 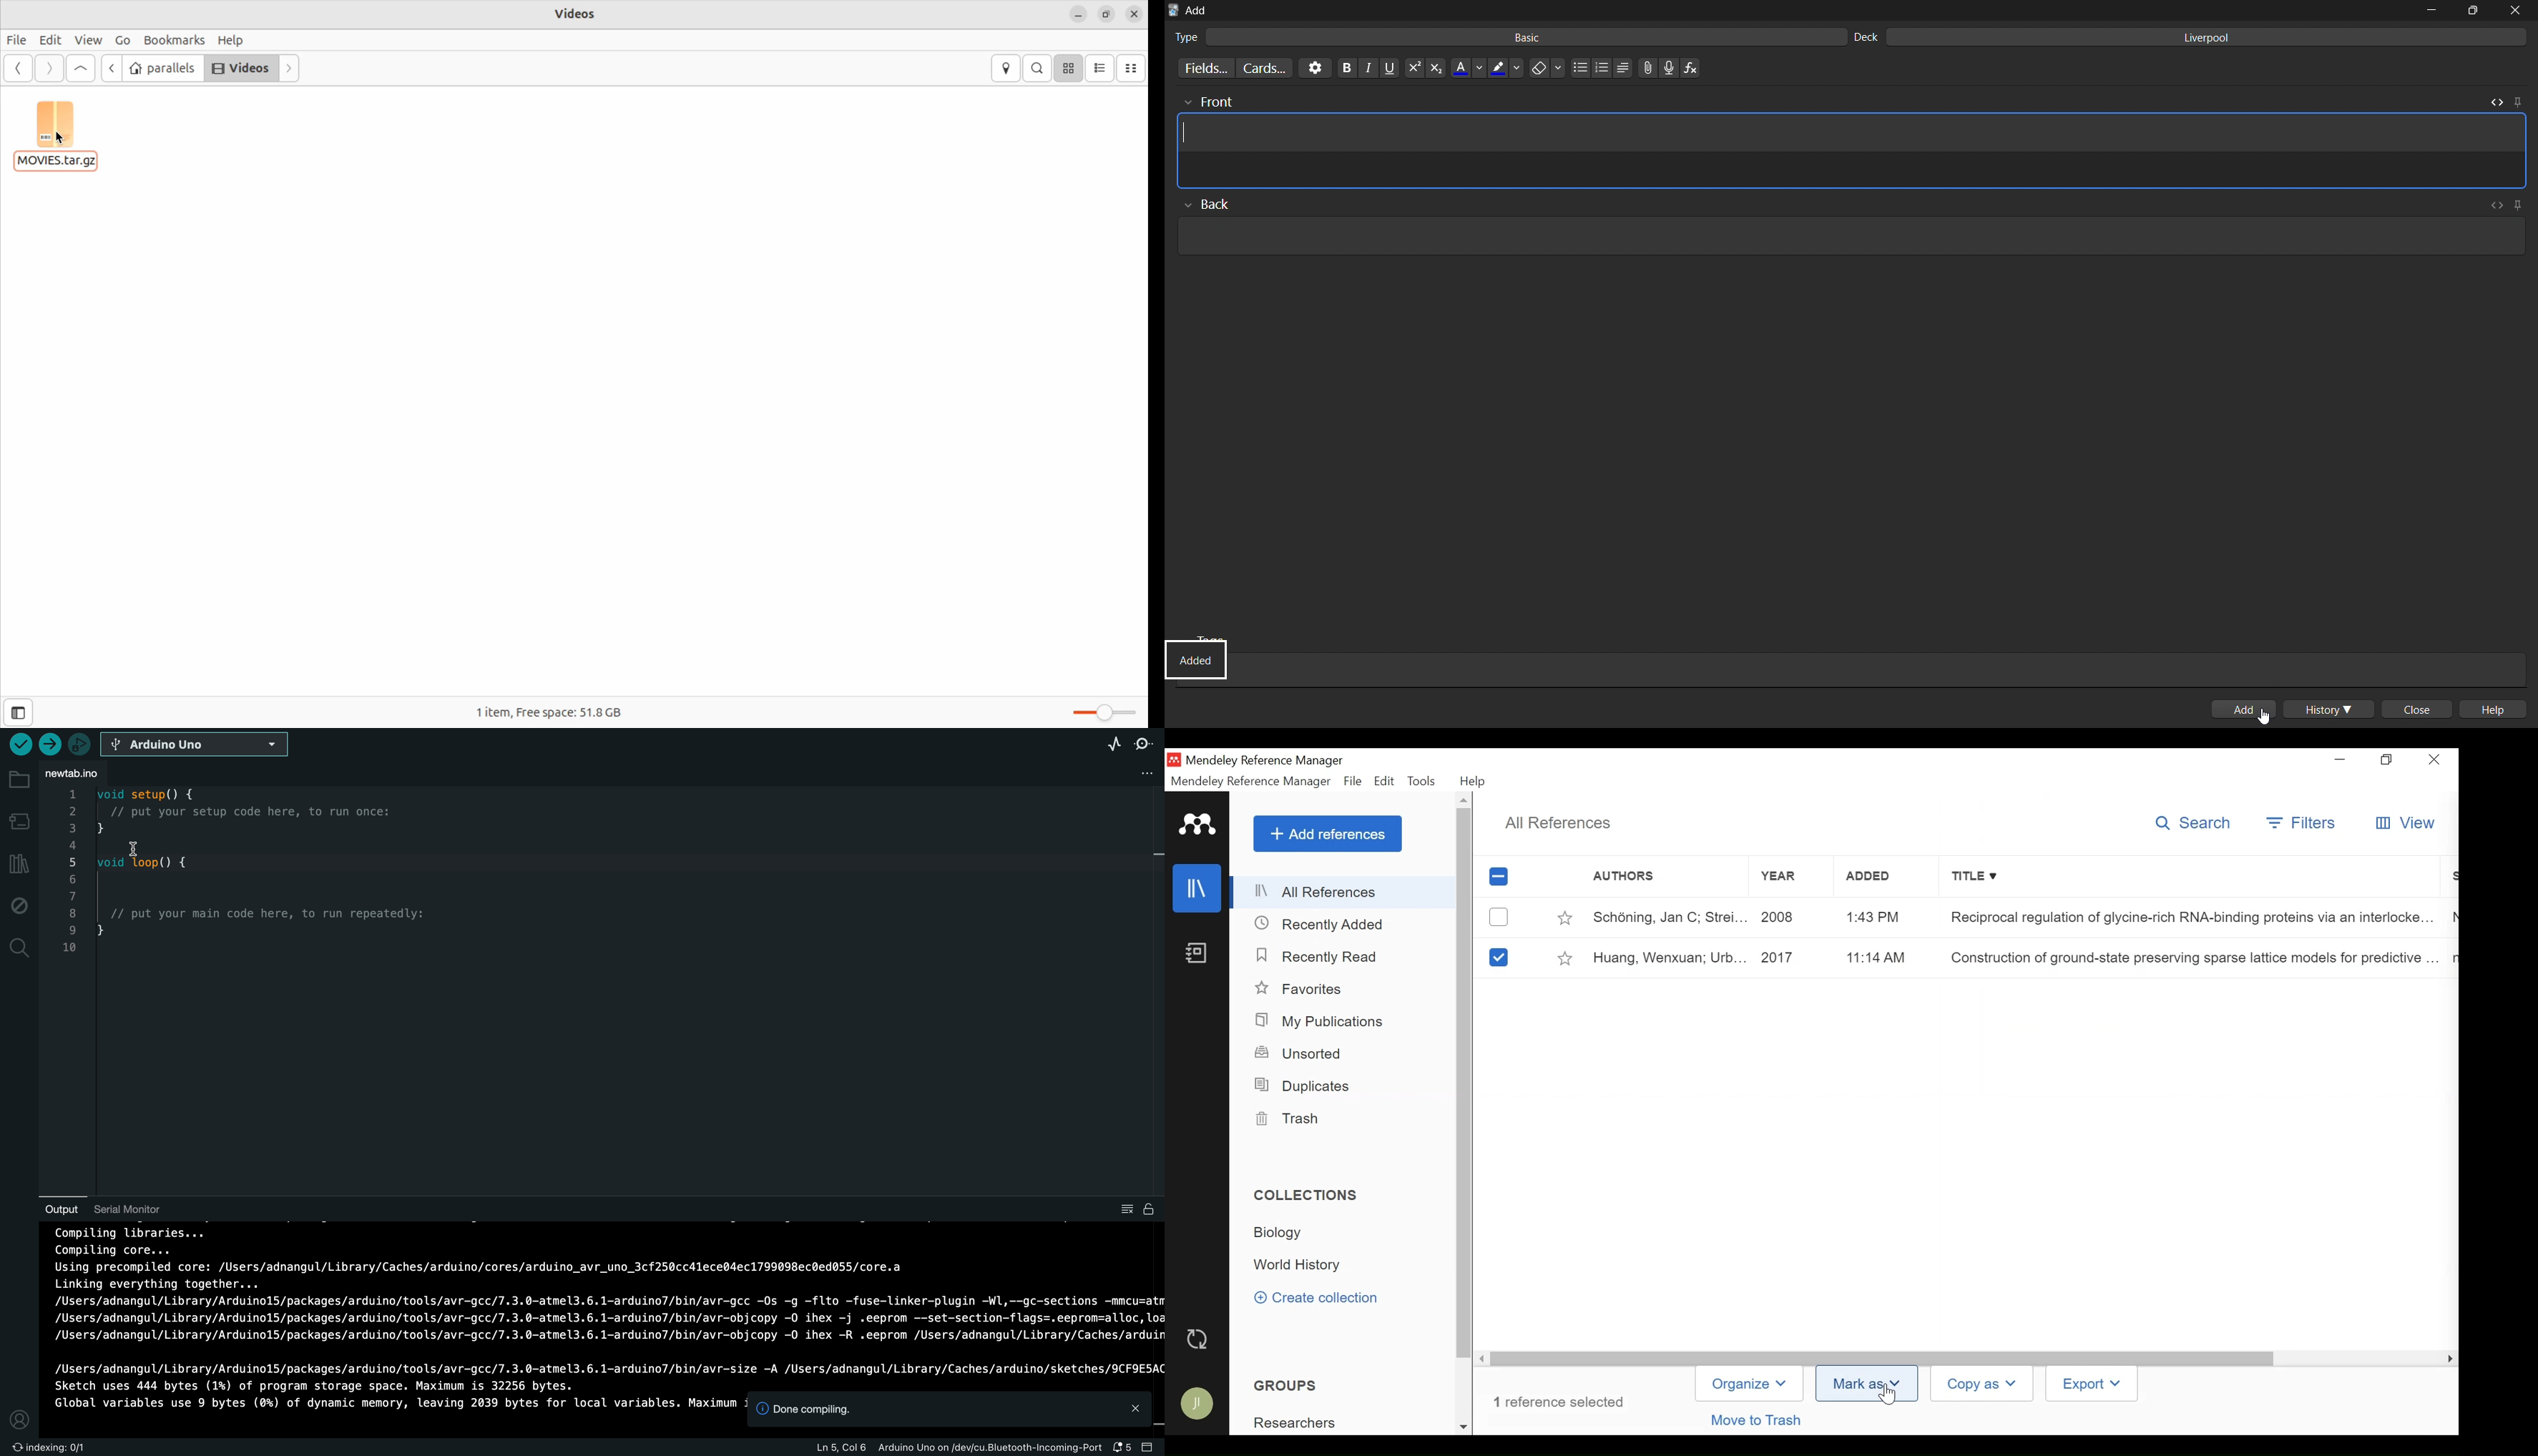 I want to click on customize card templates, so click(x=1264, y=67).